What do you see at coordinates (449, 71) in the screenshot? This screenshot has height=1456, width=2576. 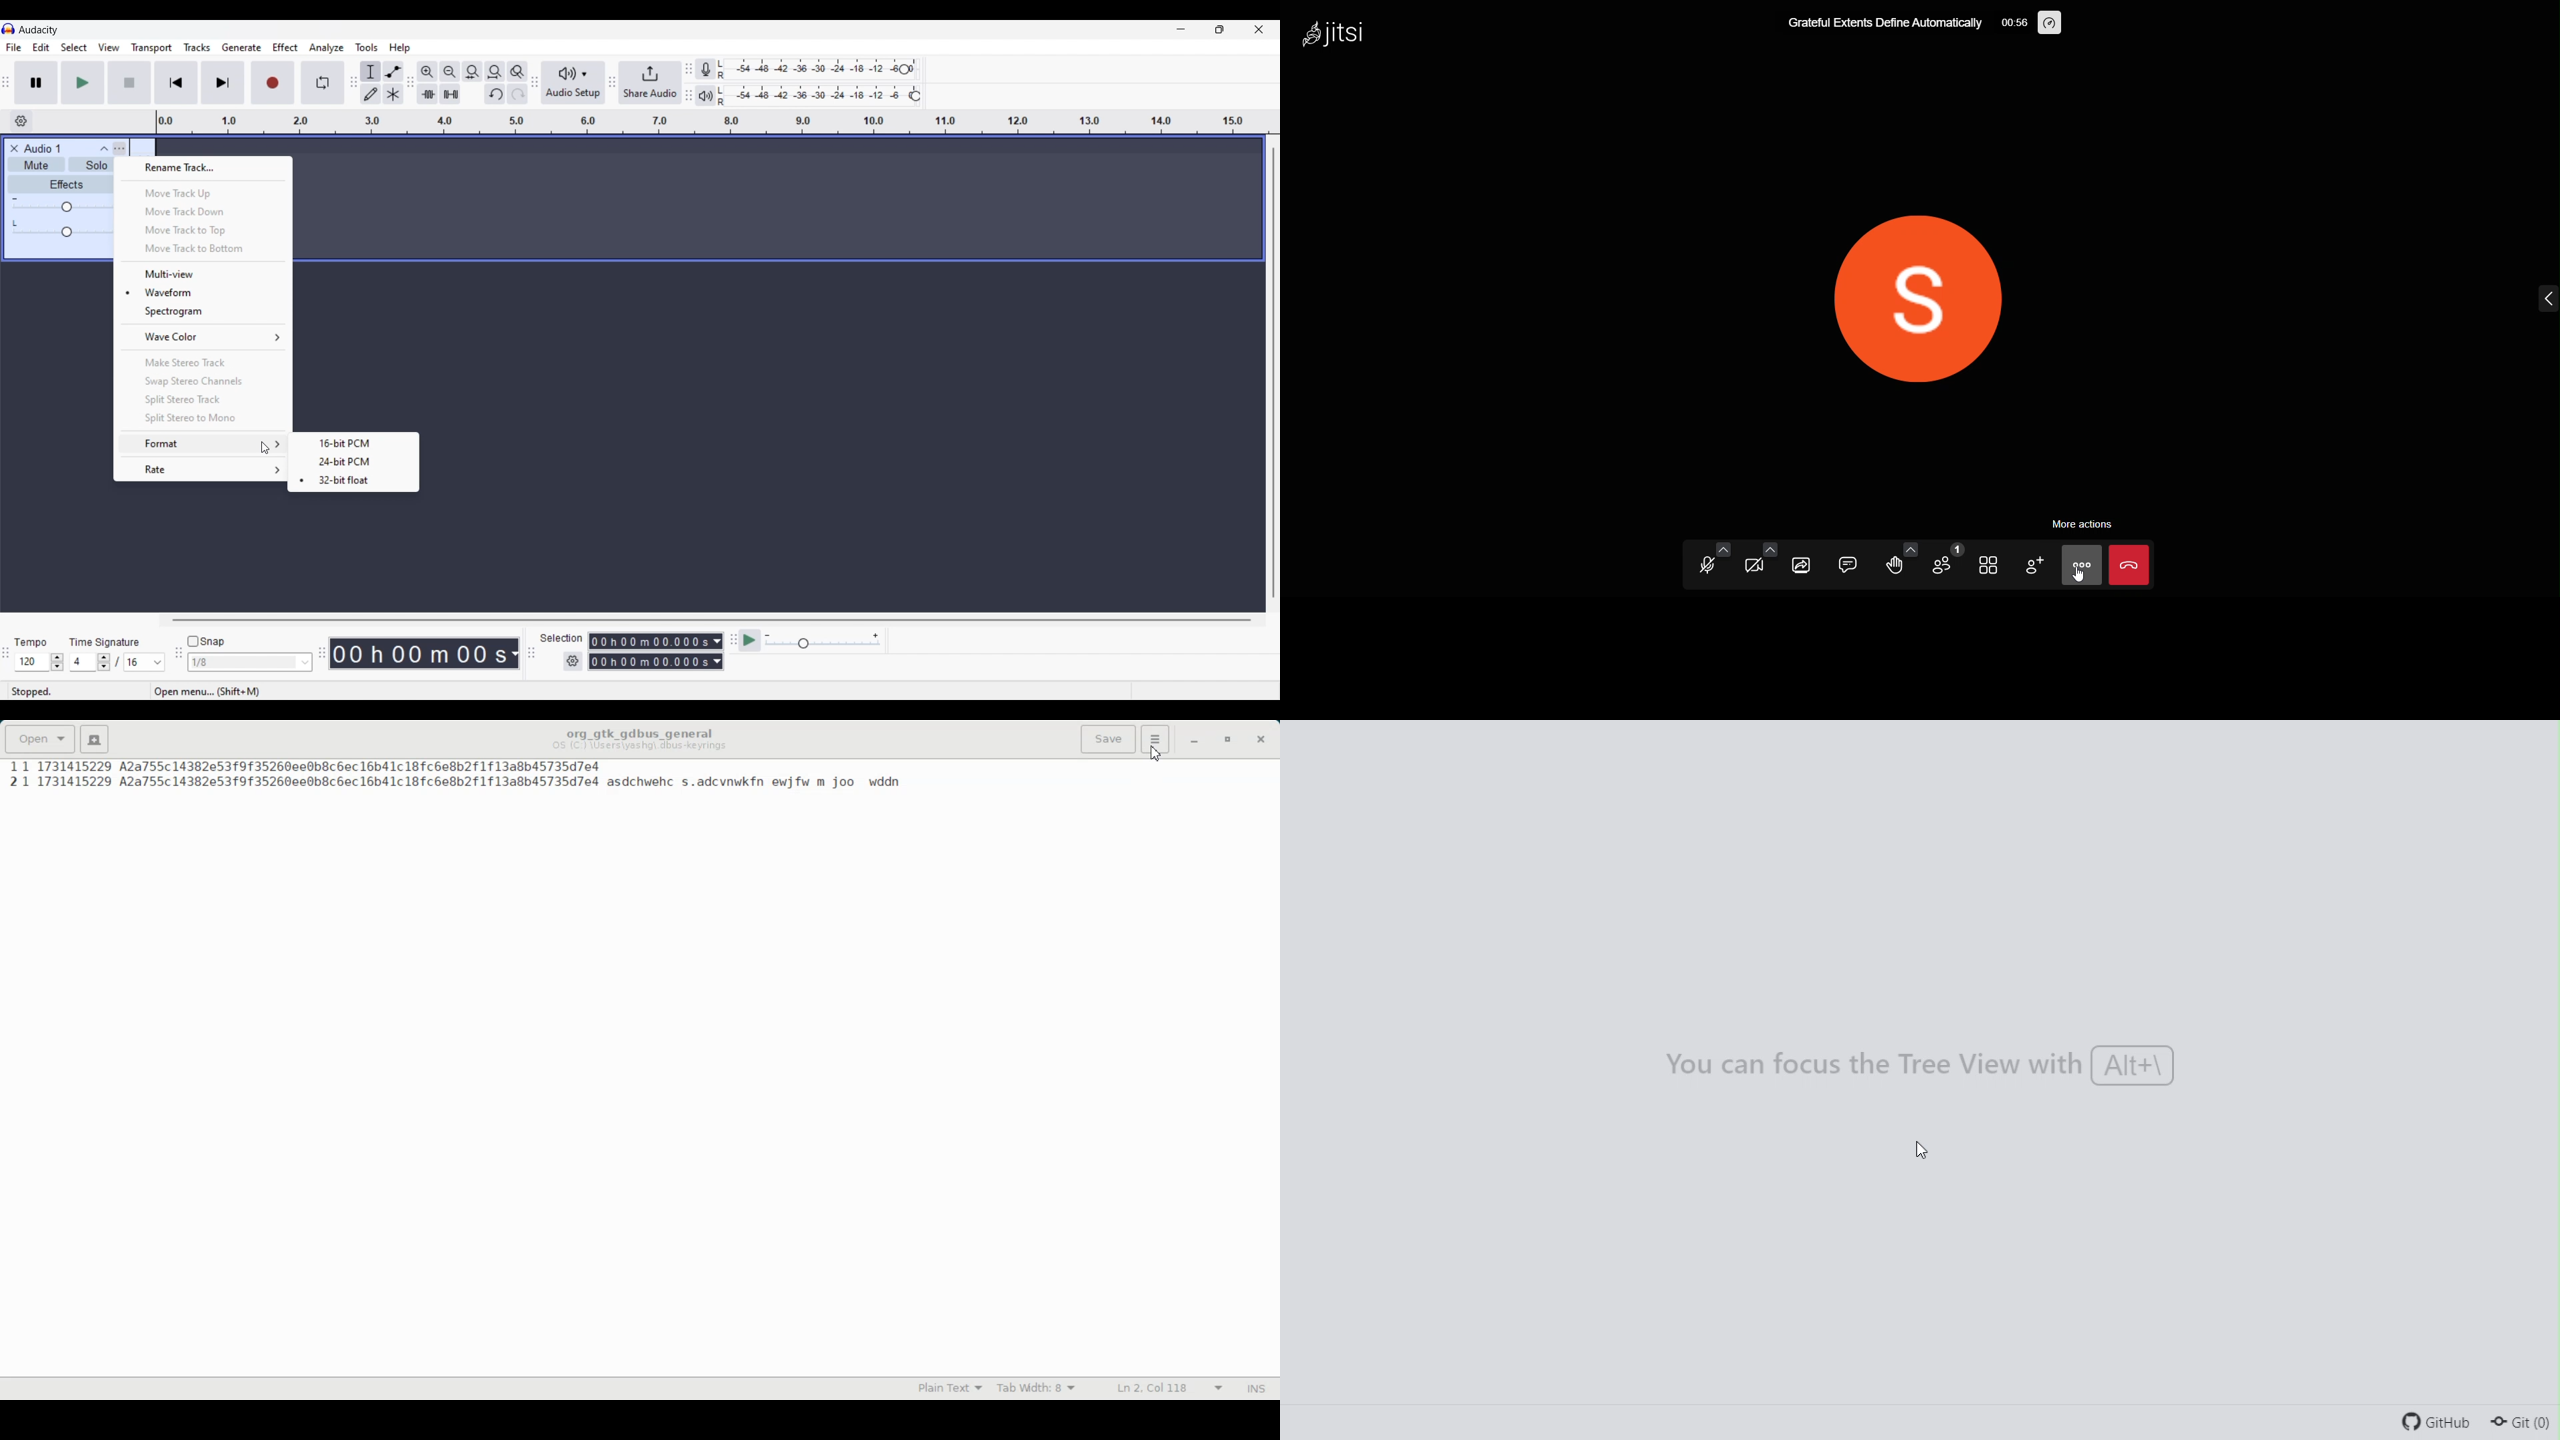 I see `Zoom out` at bounding box center [449, 71].